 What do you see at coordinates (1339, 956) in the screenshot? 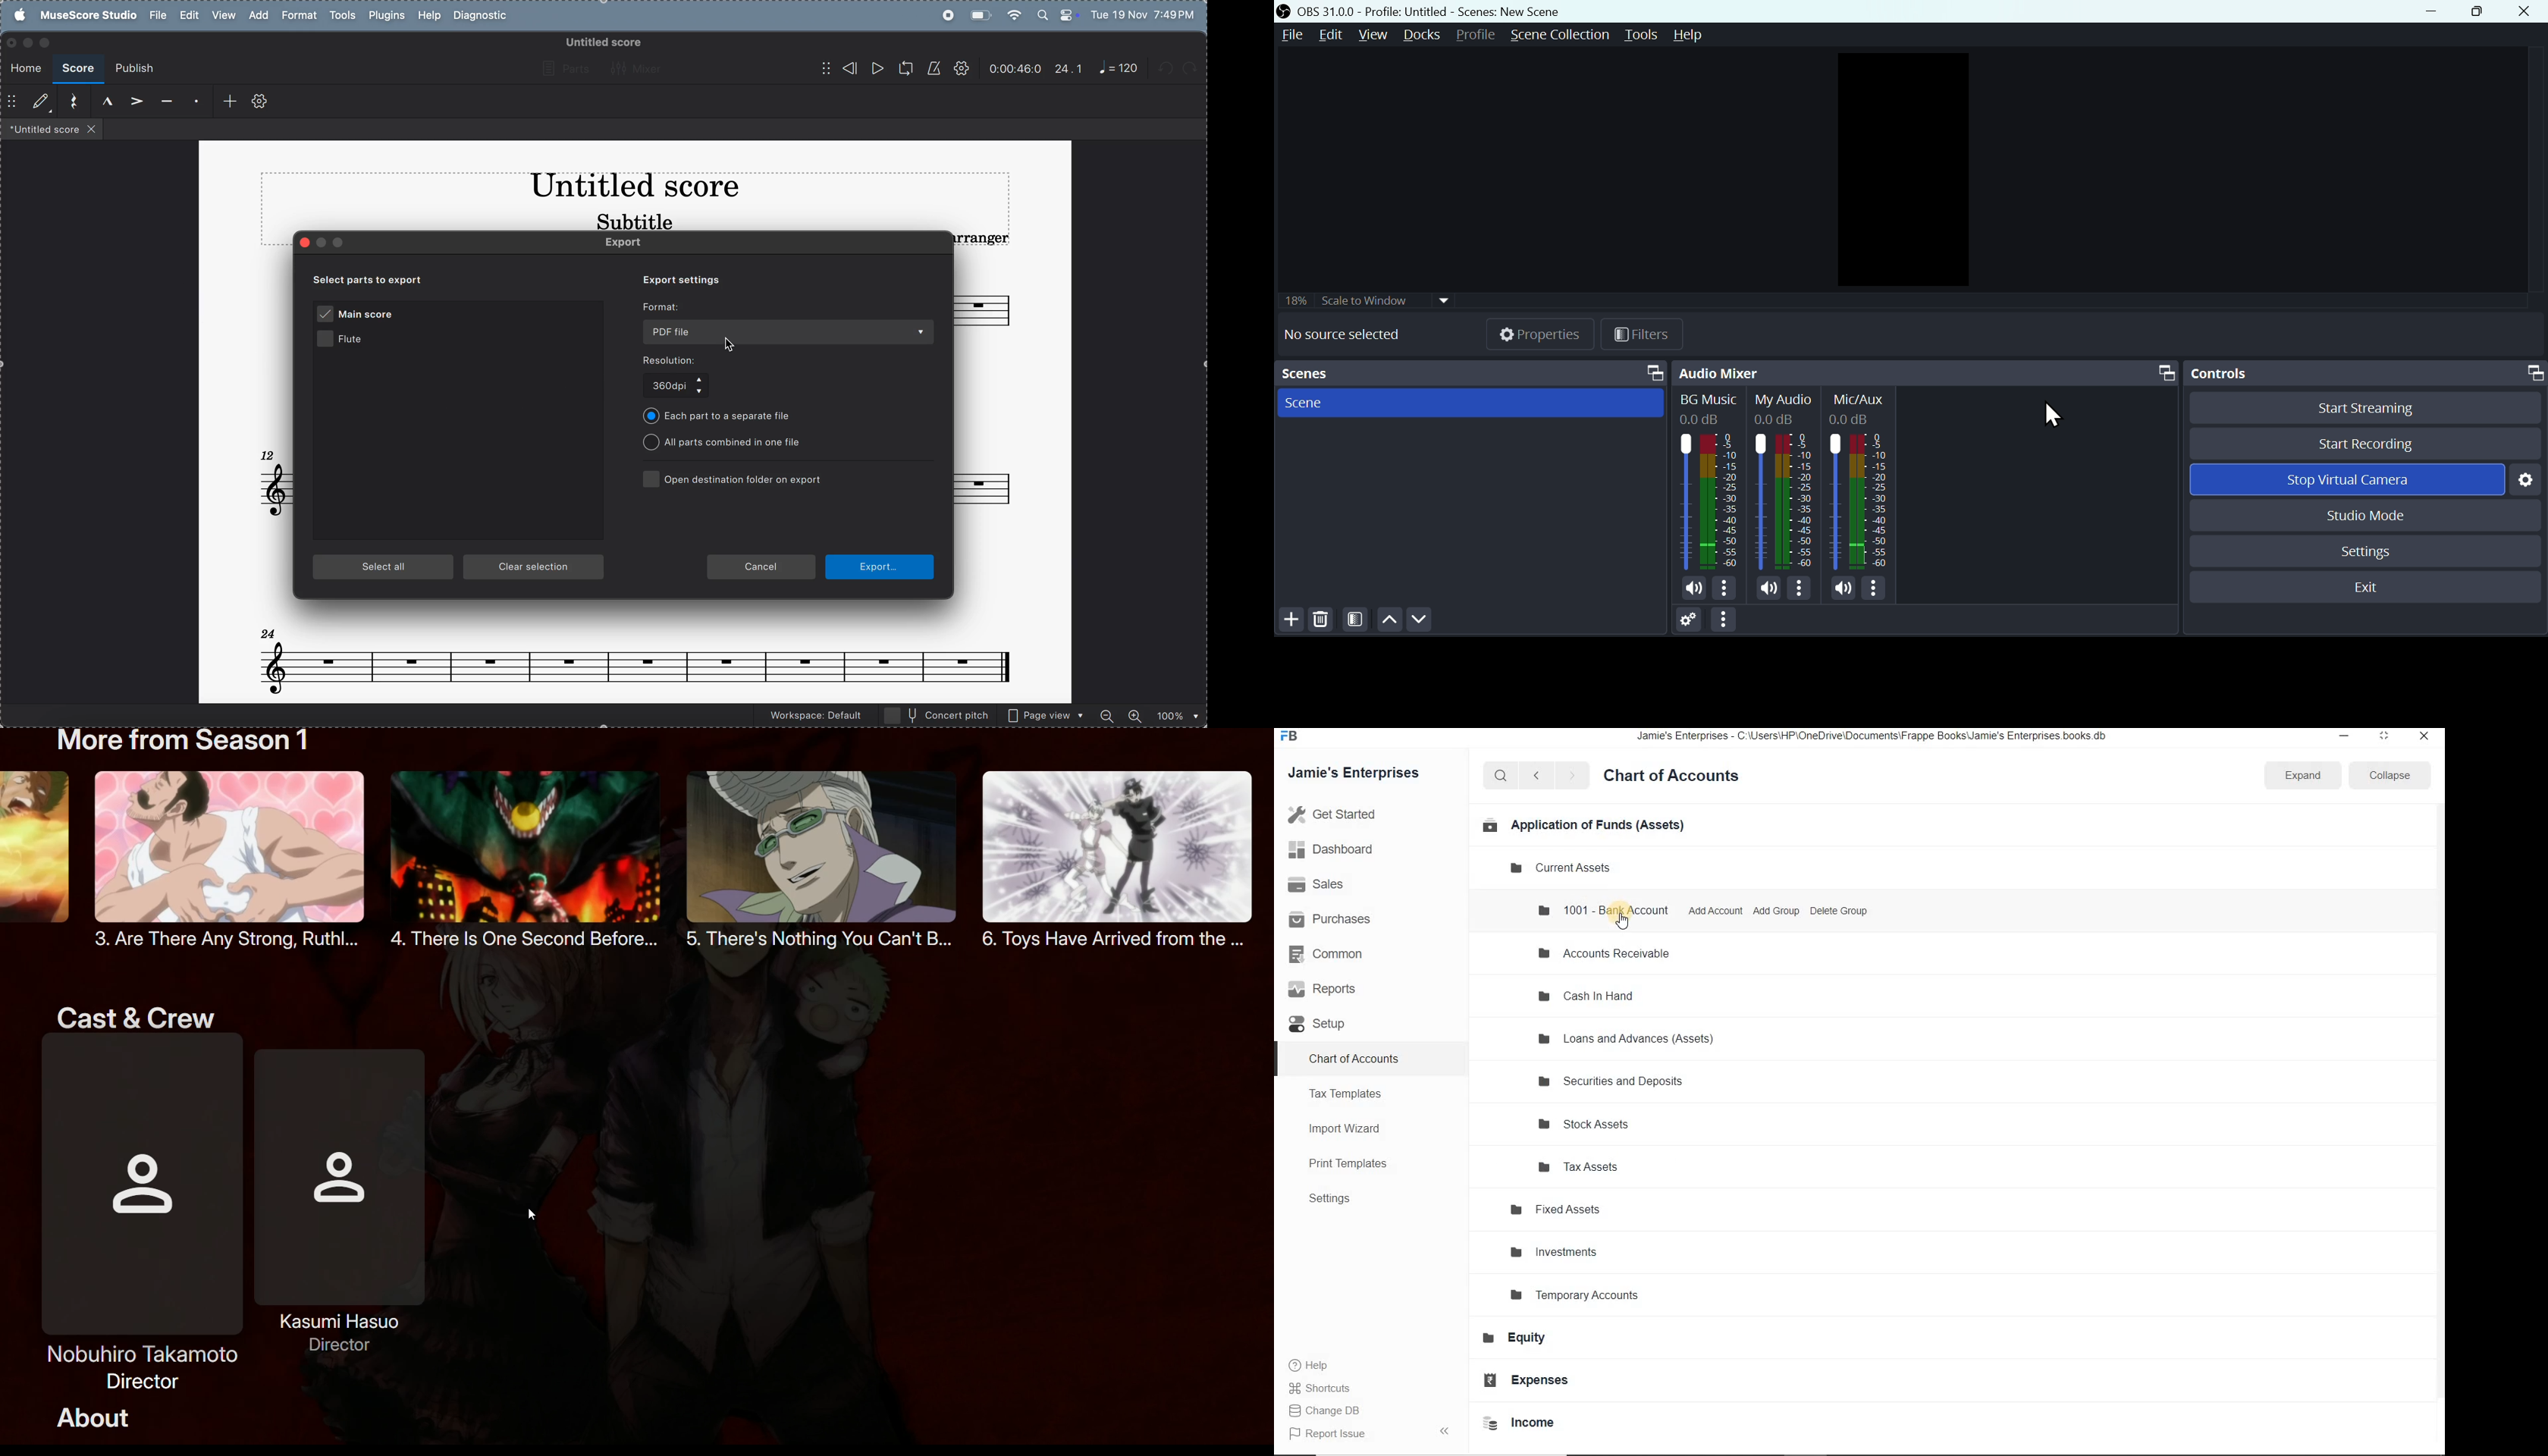
I see `common` at bounding box center [1339, 956].